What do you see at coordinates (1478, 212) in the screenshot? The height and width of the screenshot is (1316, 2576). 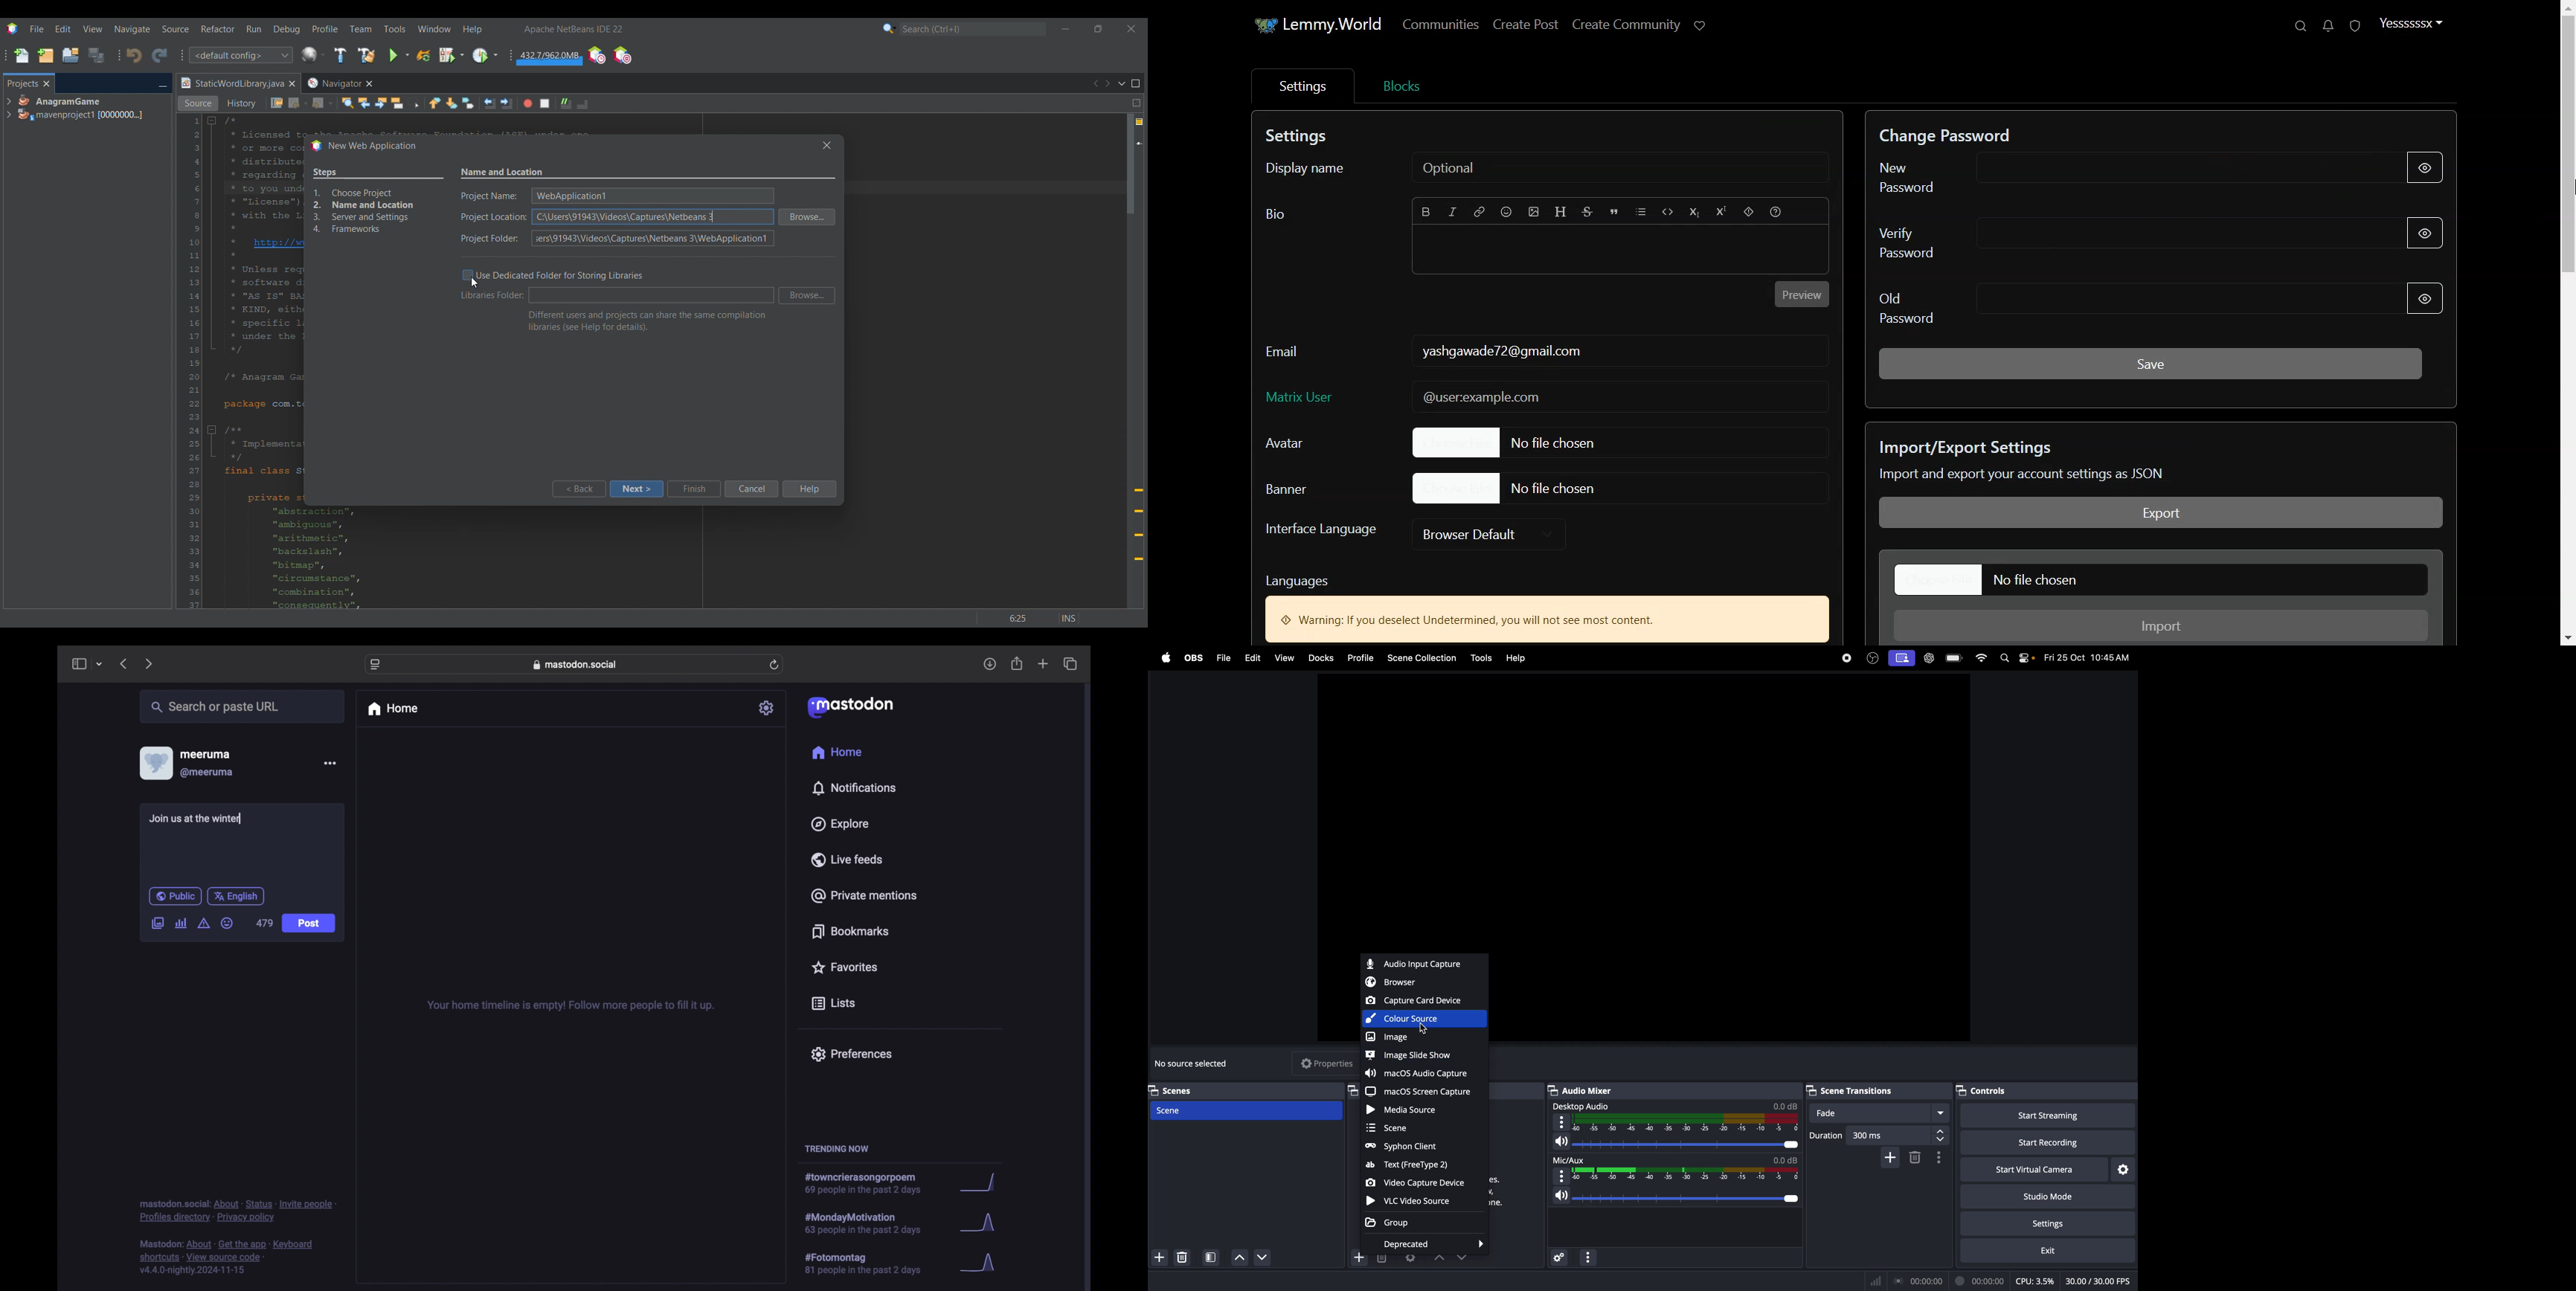 I see `Hyperlink` at bounding box center [1478, 212].